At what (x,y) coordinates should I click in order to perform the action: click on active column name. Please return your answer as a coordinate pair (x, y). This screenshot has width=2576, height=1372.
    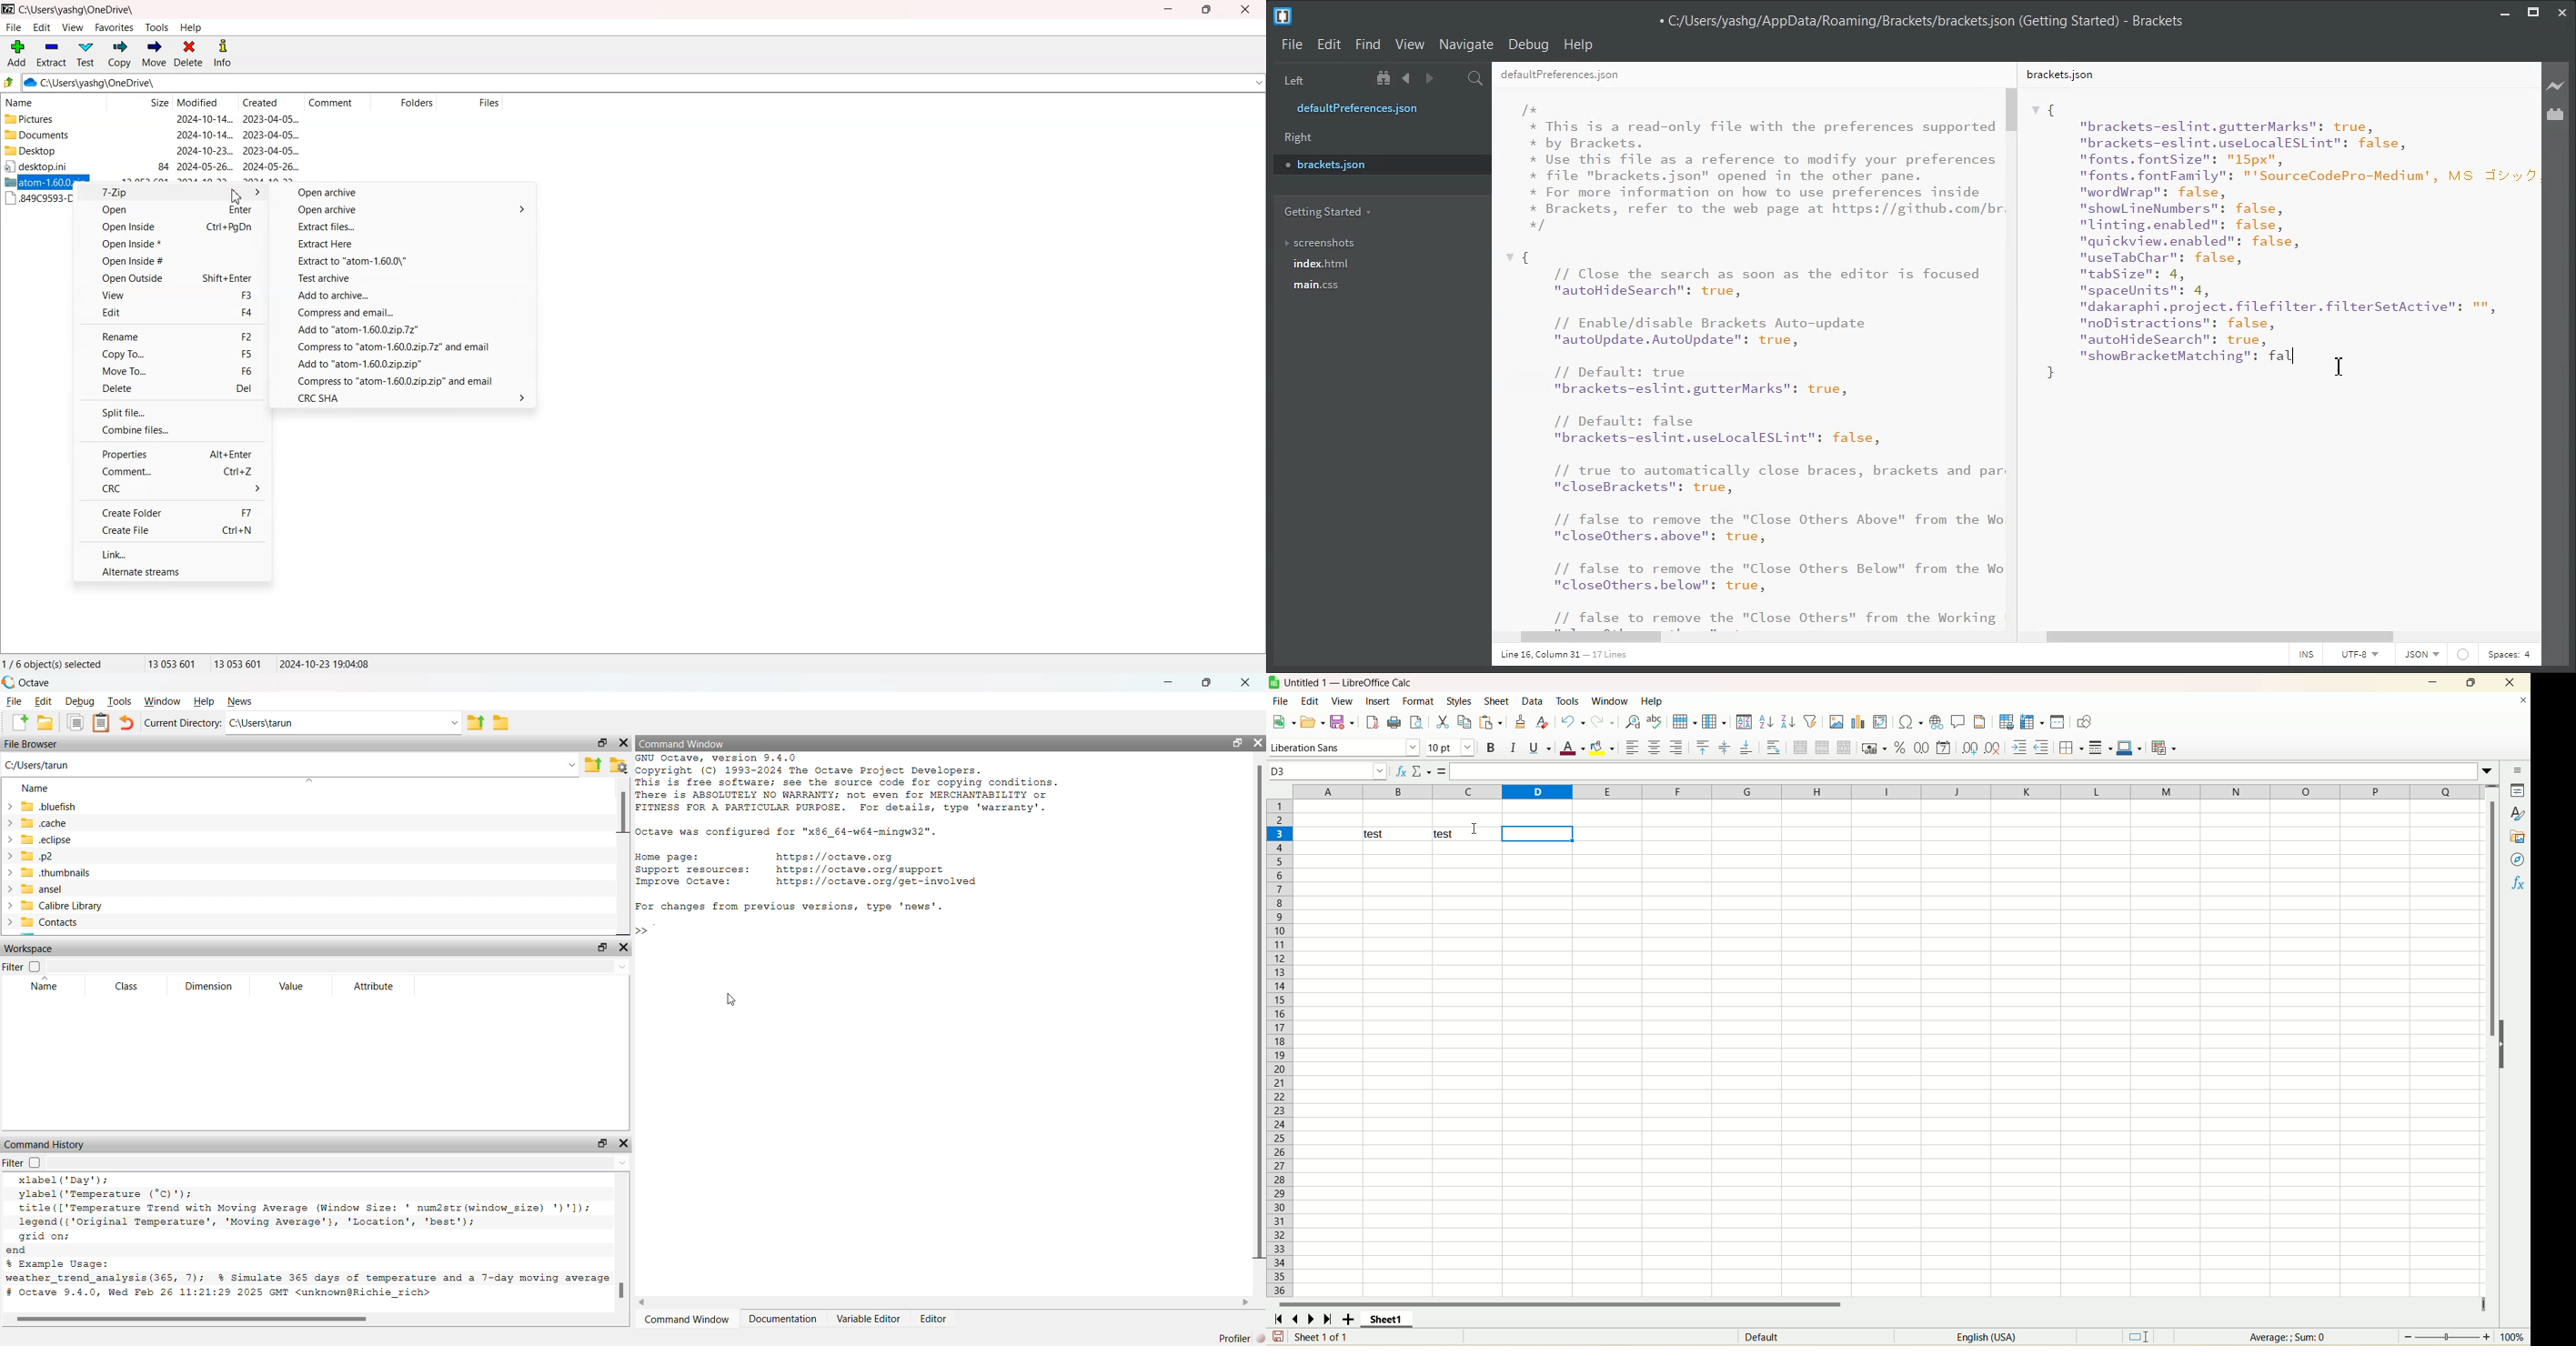
    Looking at the image, I should click on (1536, 792).